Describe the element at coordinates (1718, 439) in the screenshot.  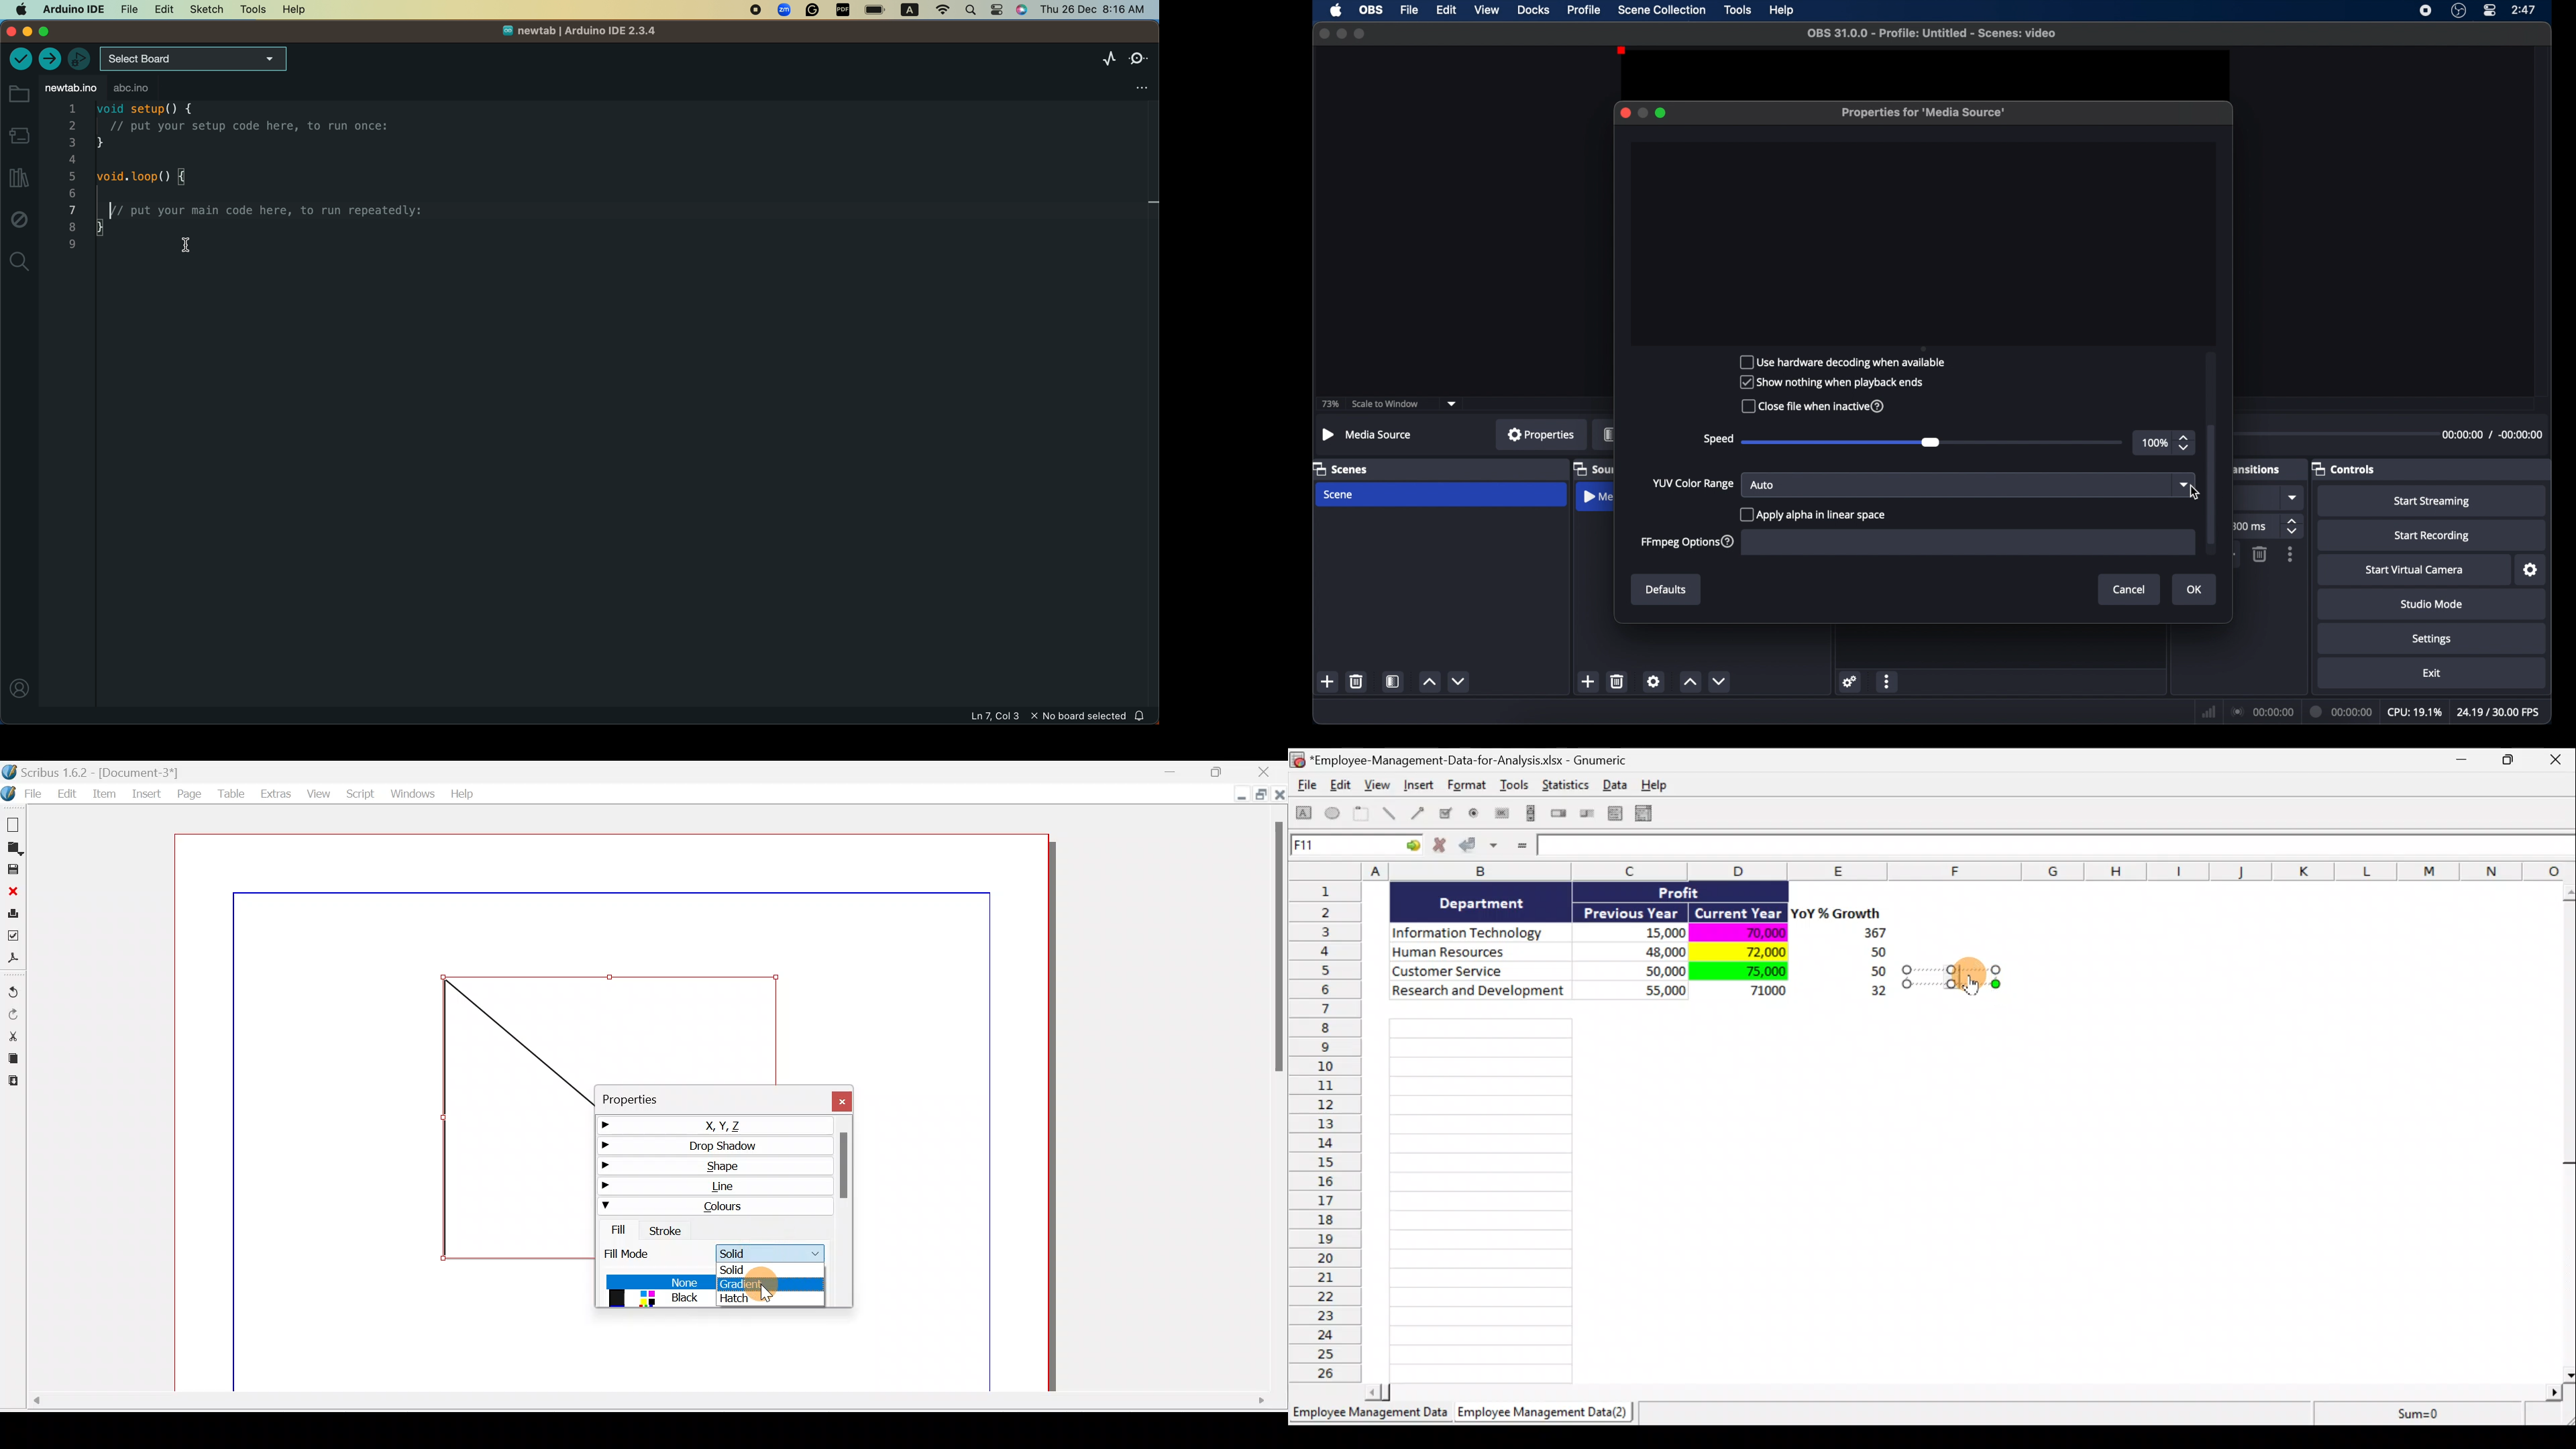
I see `speed` at that location.